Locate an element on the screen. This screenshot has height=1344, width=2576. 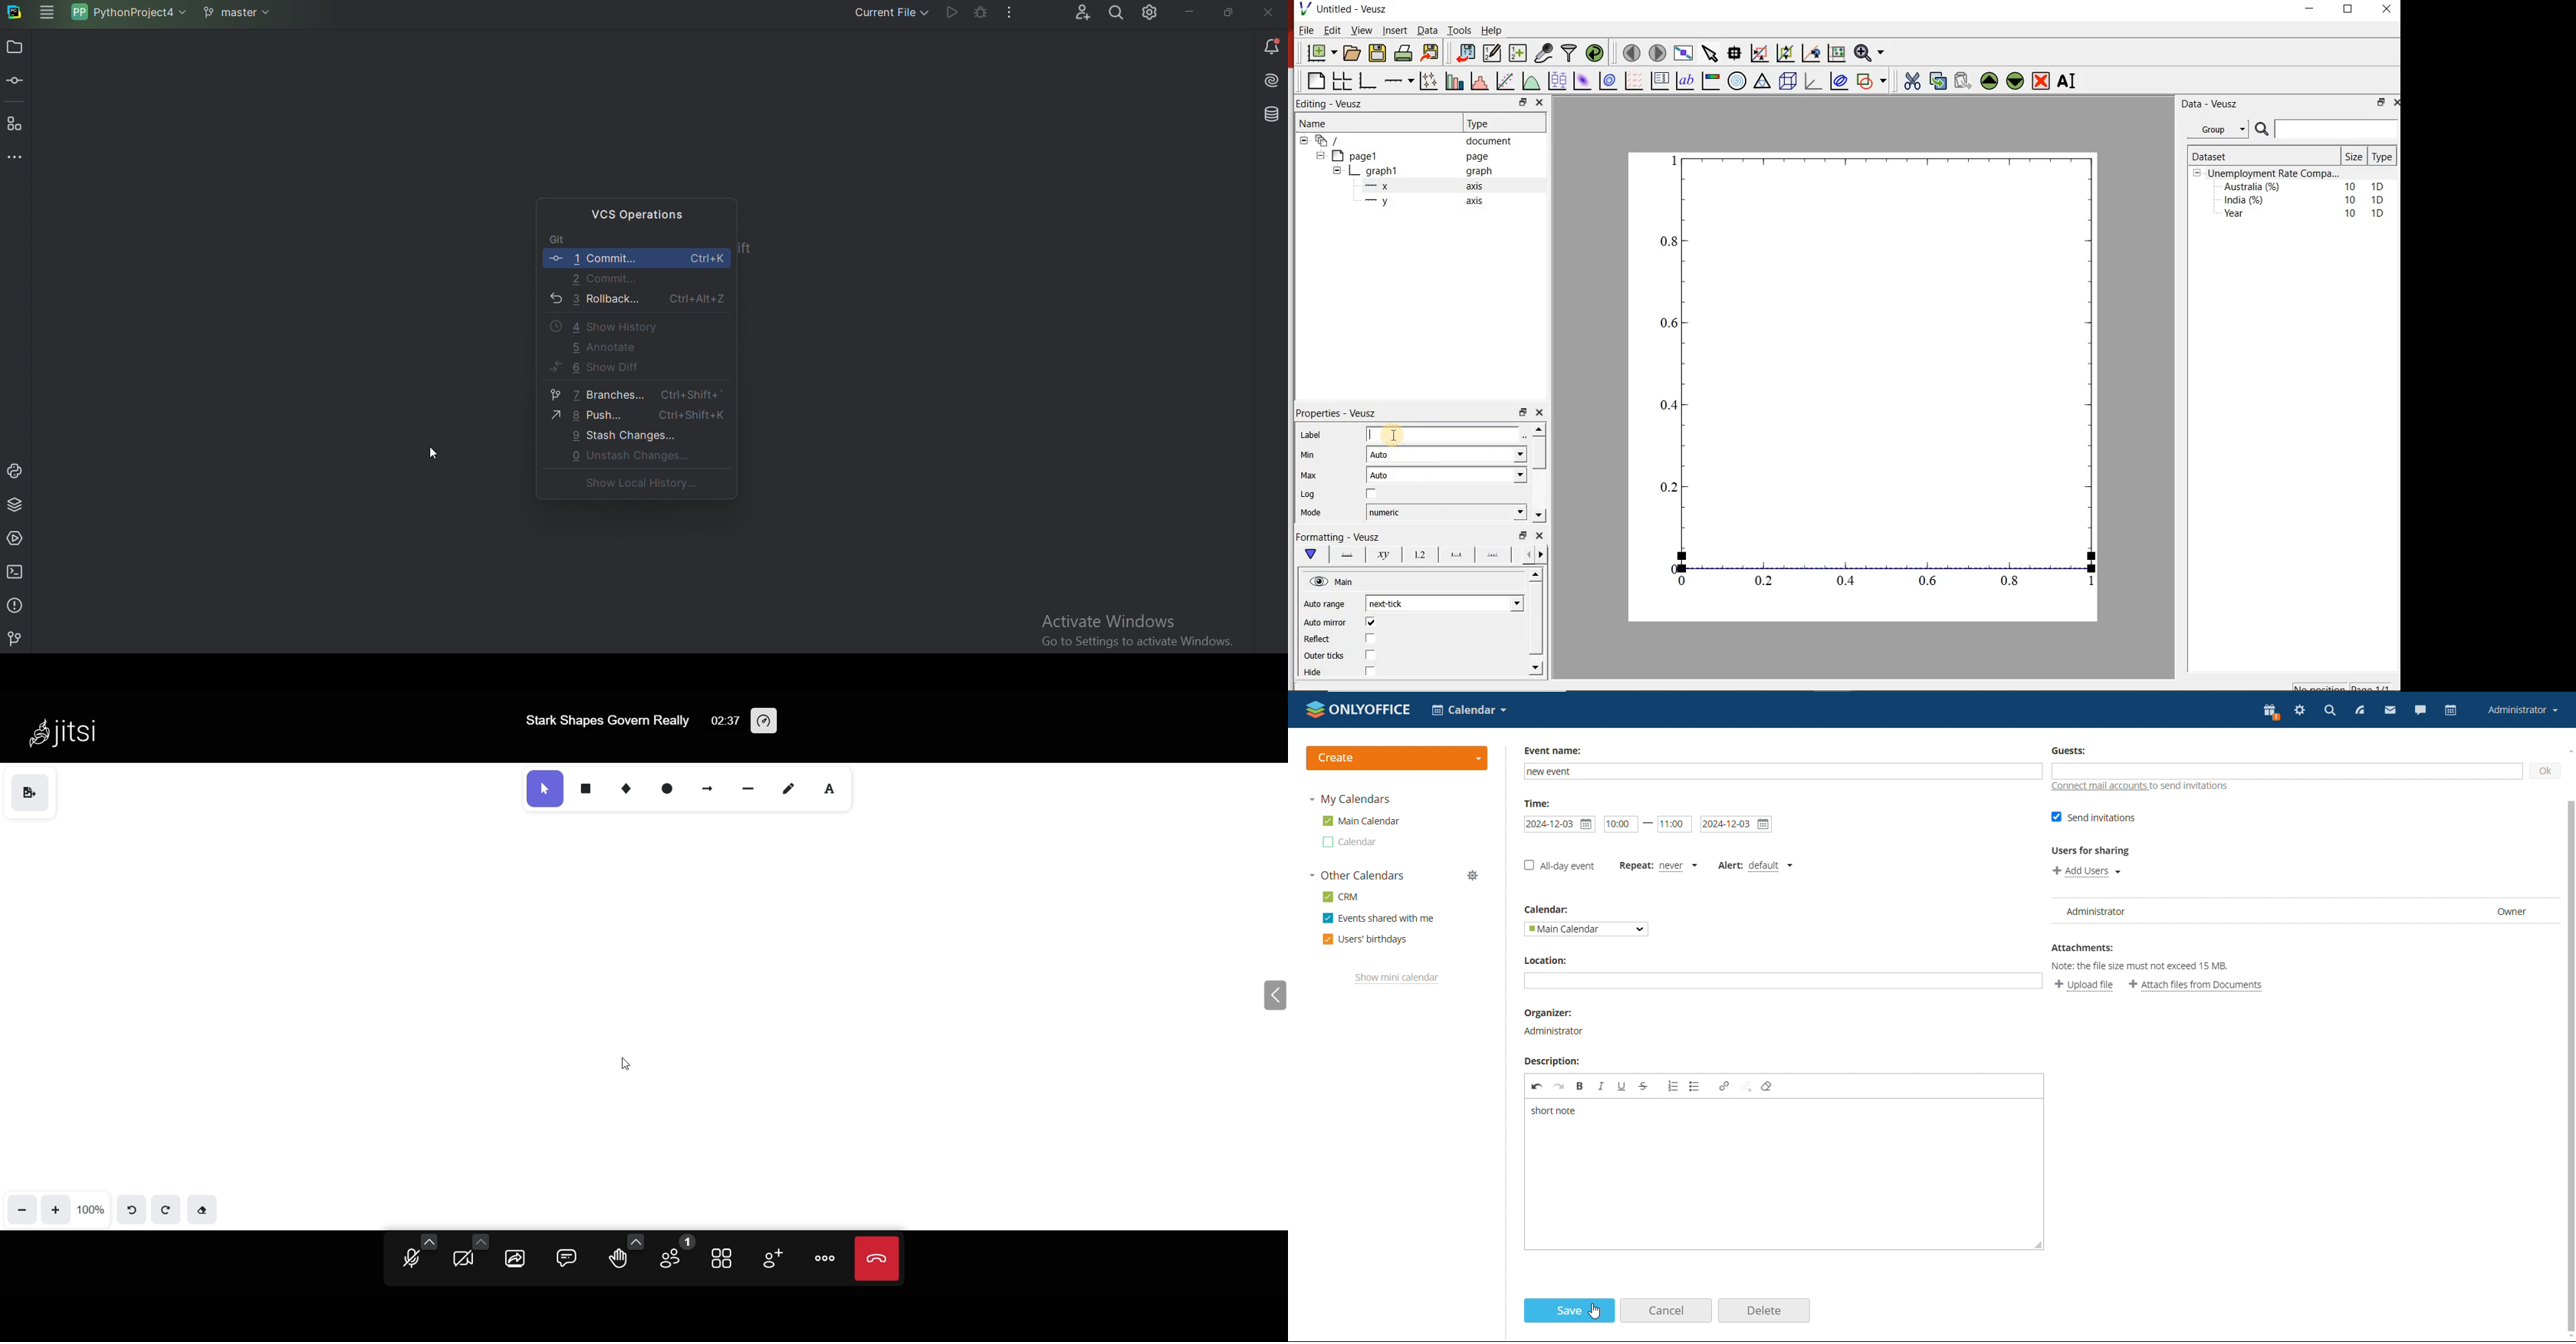
users' birthdays is located at coordinates (1365, 940).